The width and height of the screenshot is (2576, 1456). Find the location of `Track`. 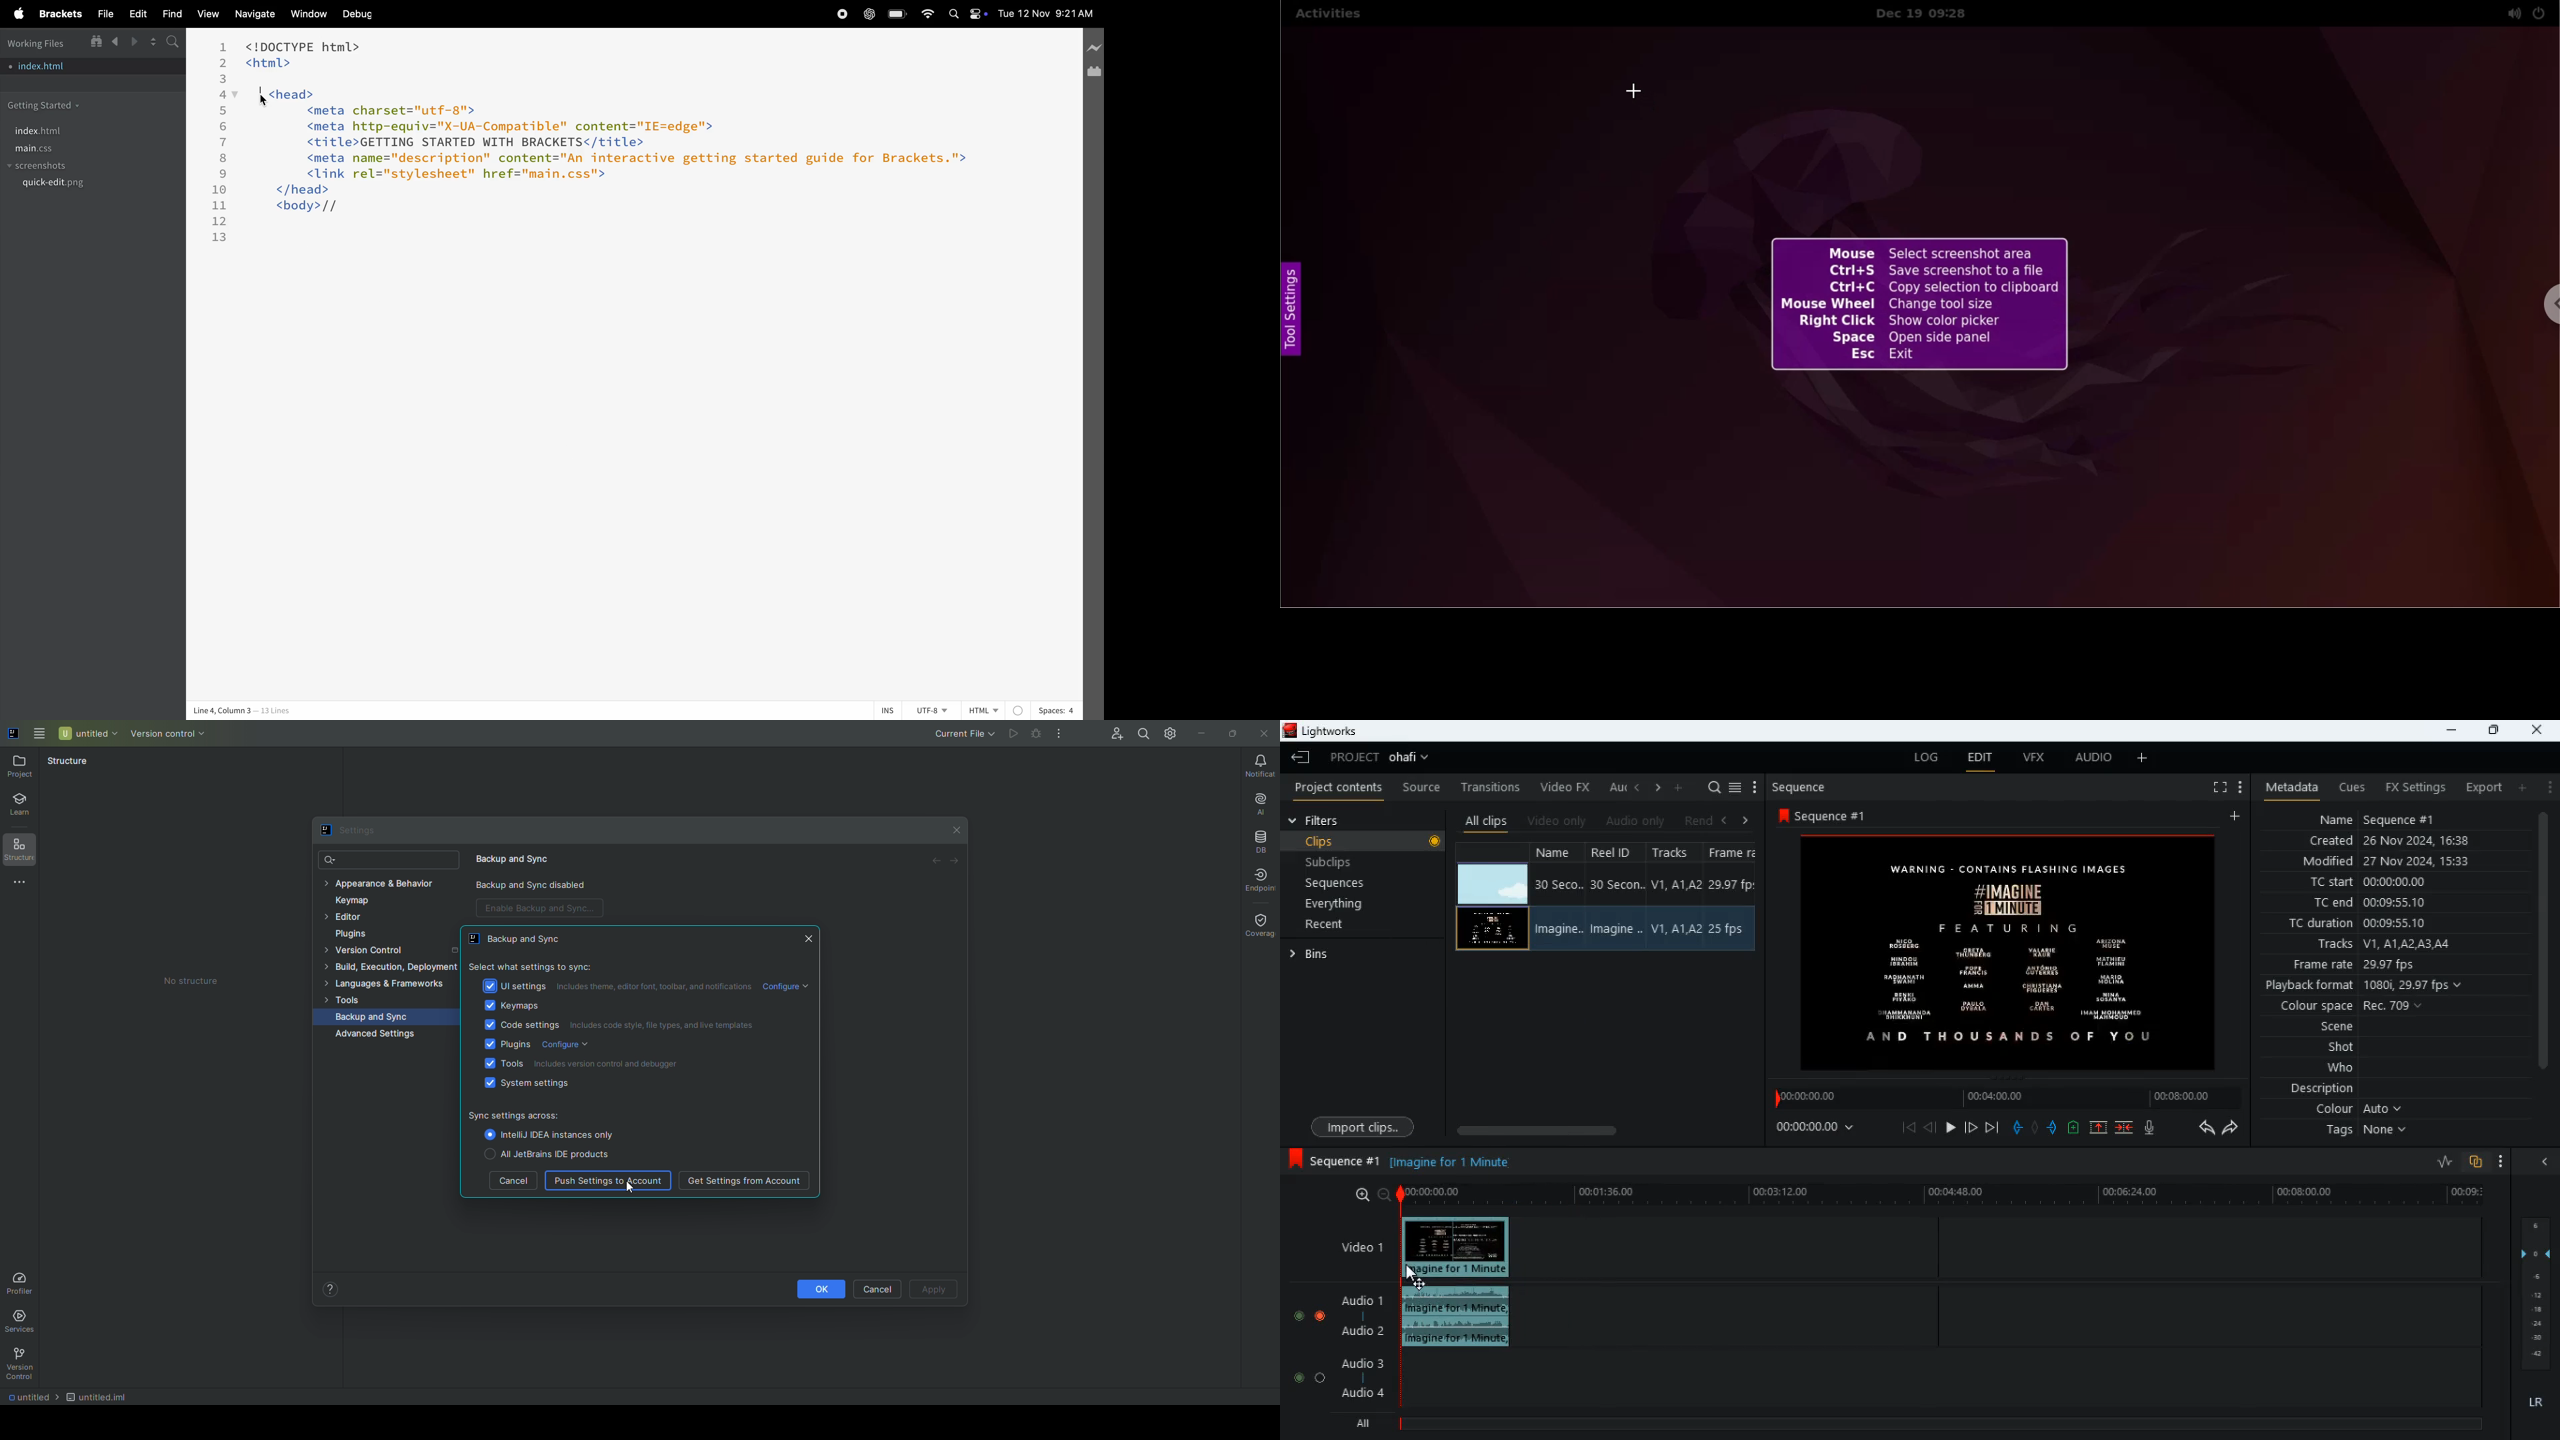

Track is located at coordinates (1675, 928).